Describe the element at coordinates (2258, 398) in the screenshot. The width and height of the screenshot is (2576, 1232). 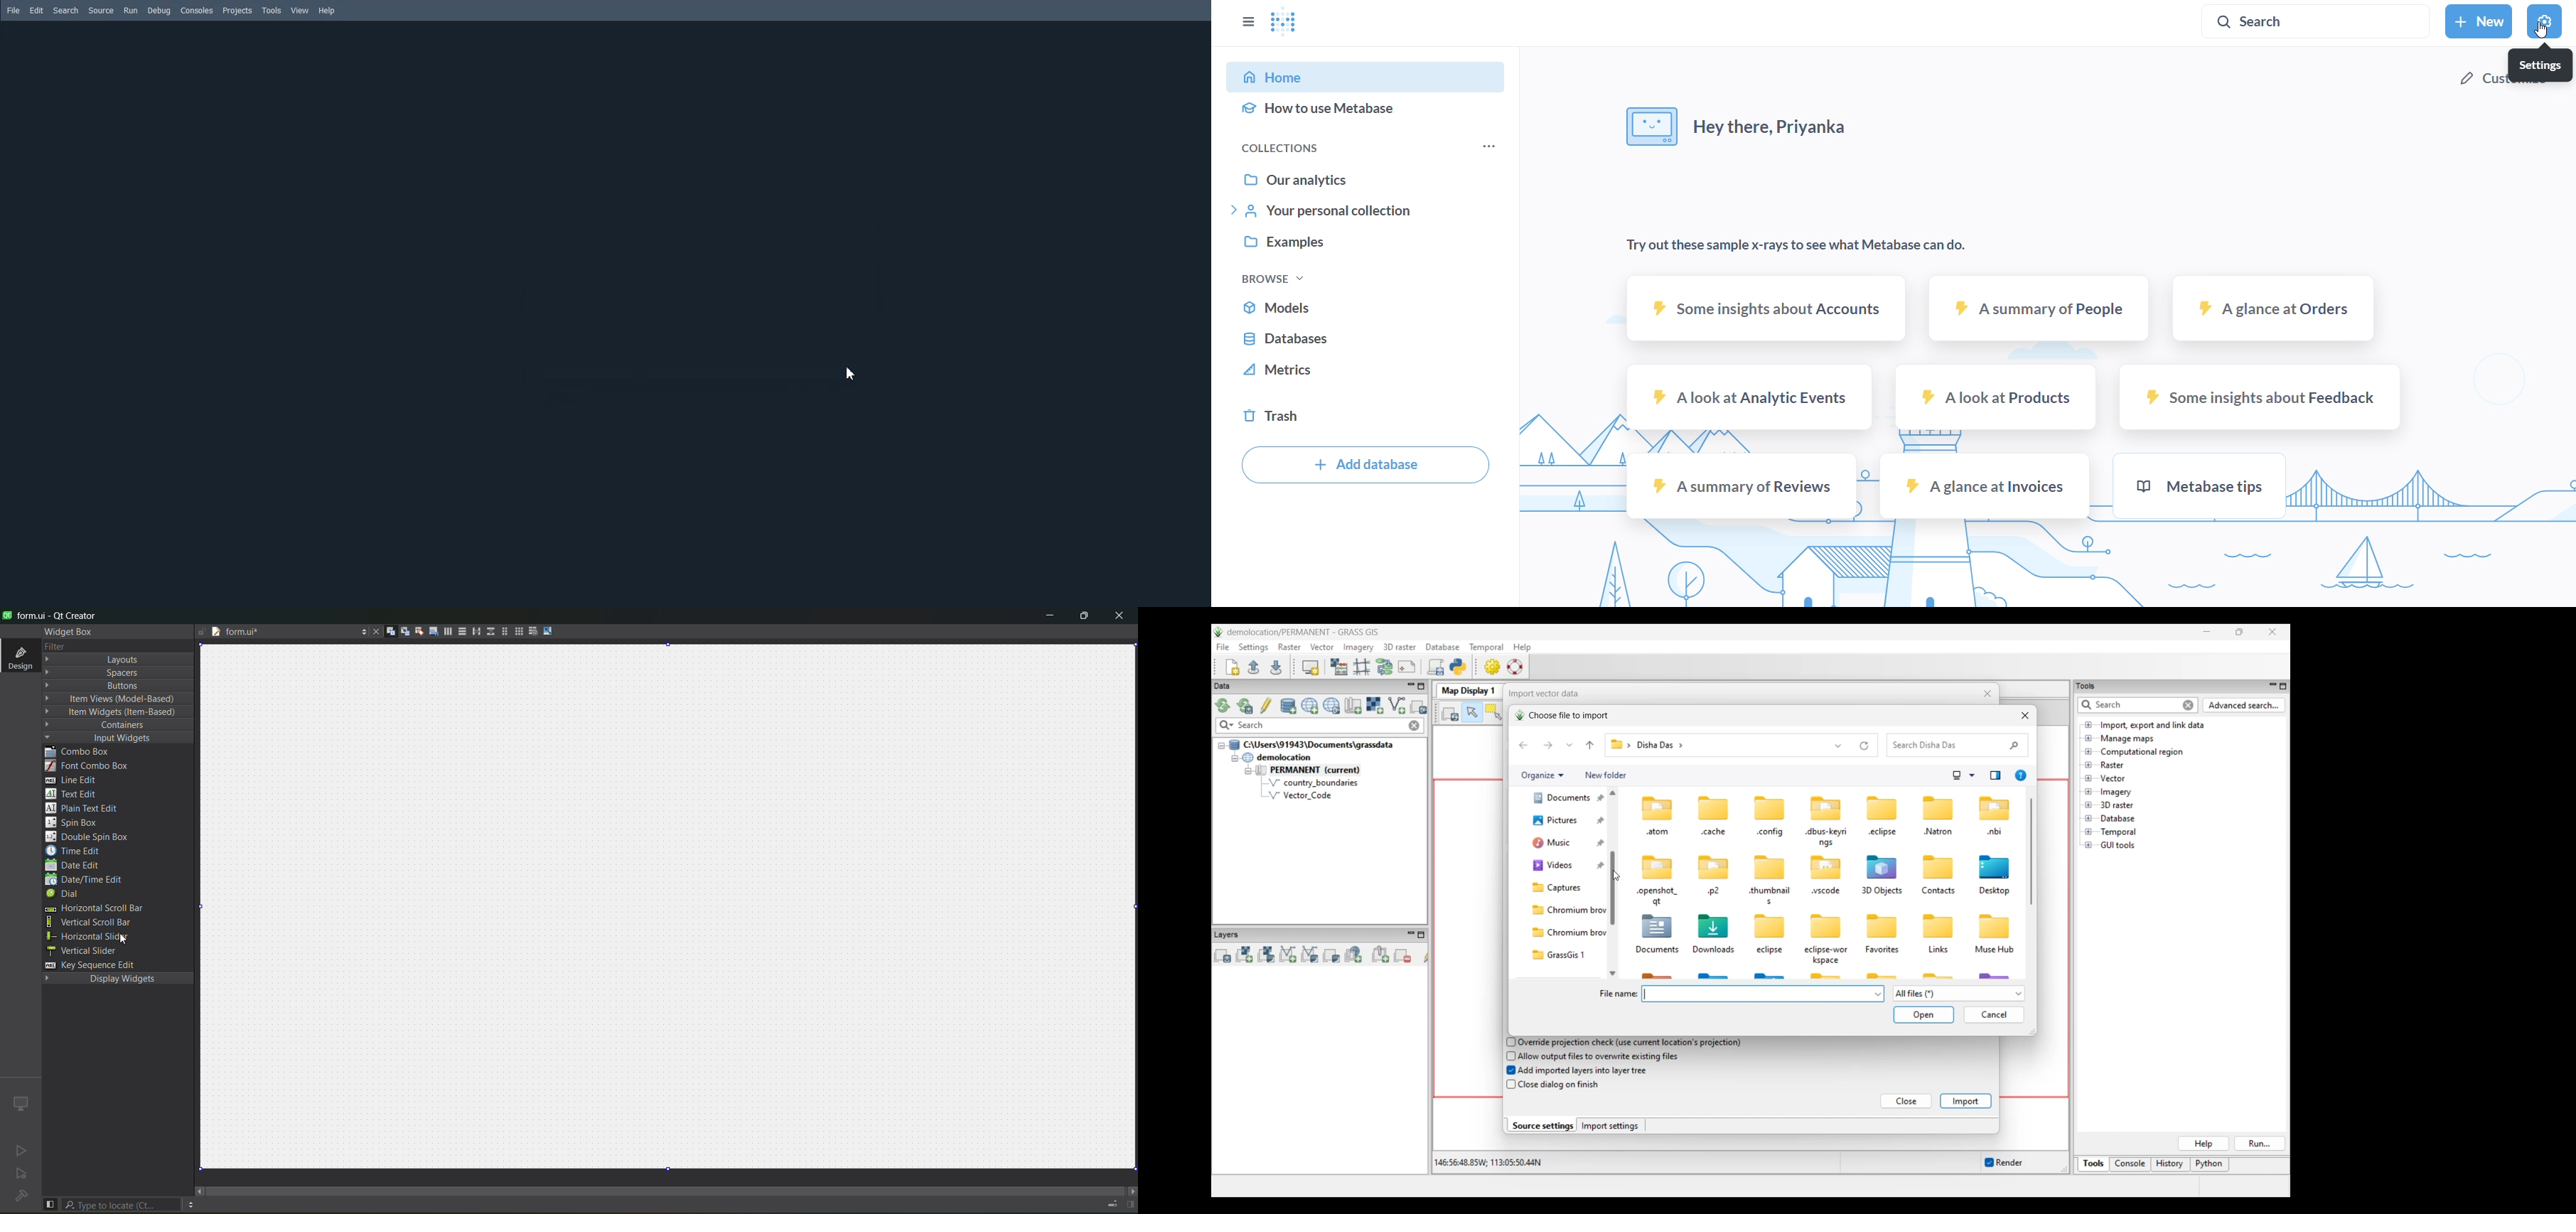
I see `some insights about feedback` at that location.